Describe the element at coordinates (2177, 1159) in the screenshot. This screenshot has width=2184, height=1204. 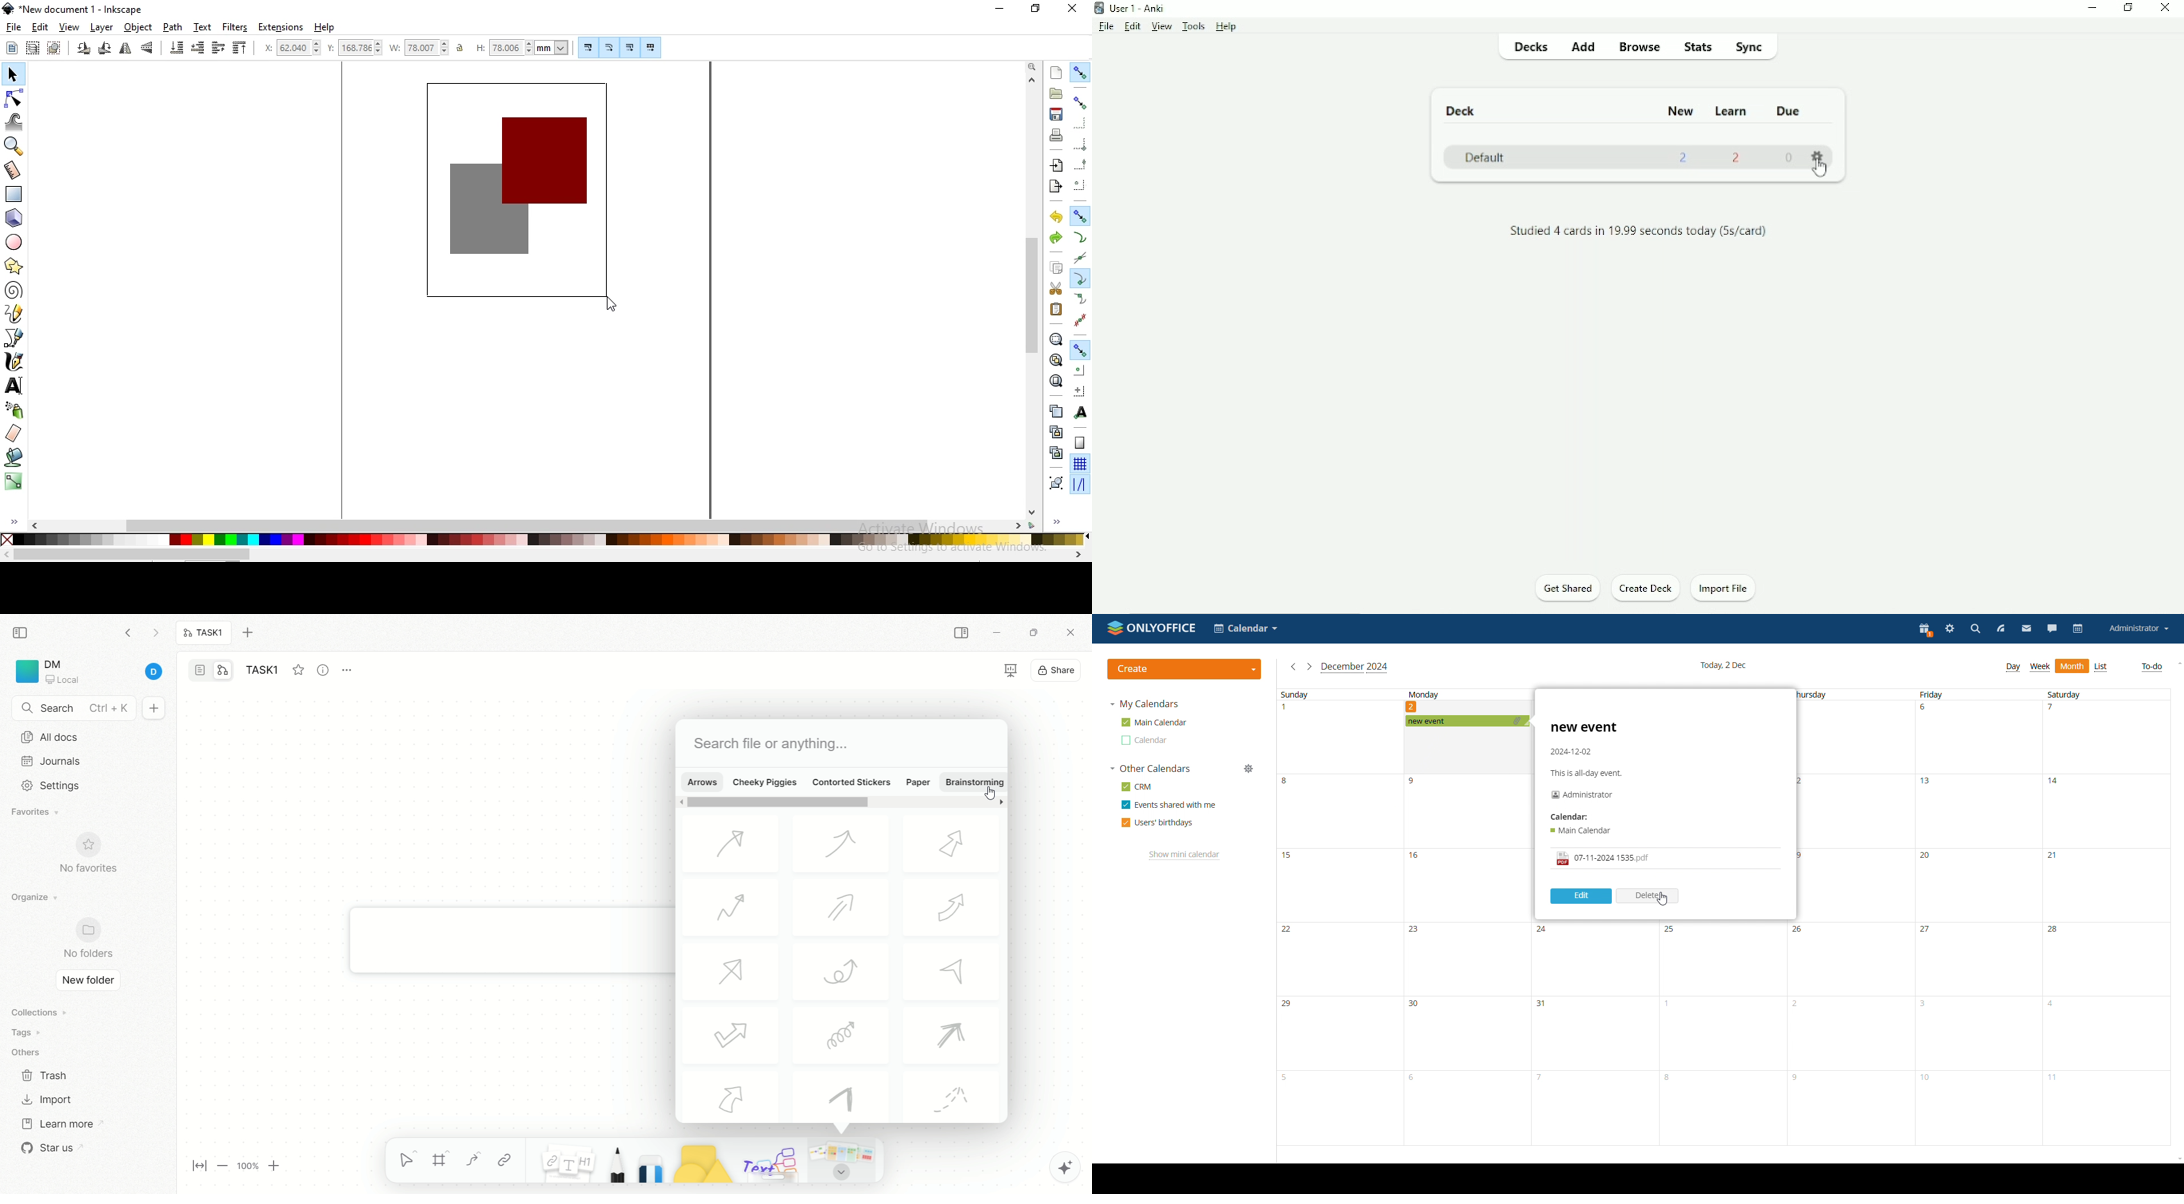
I see `scroll down` at that location.